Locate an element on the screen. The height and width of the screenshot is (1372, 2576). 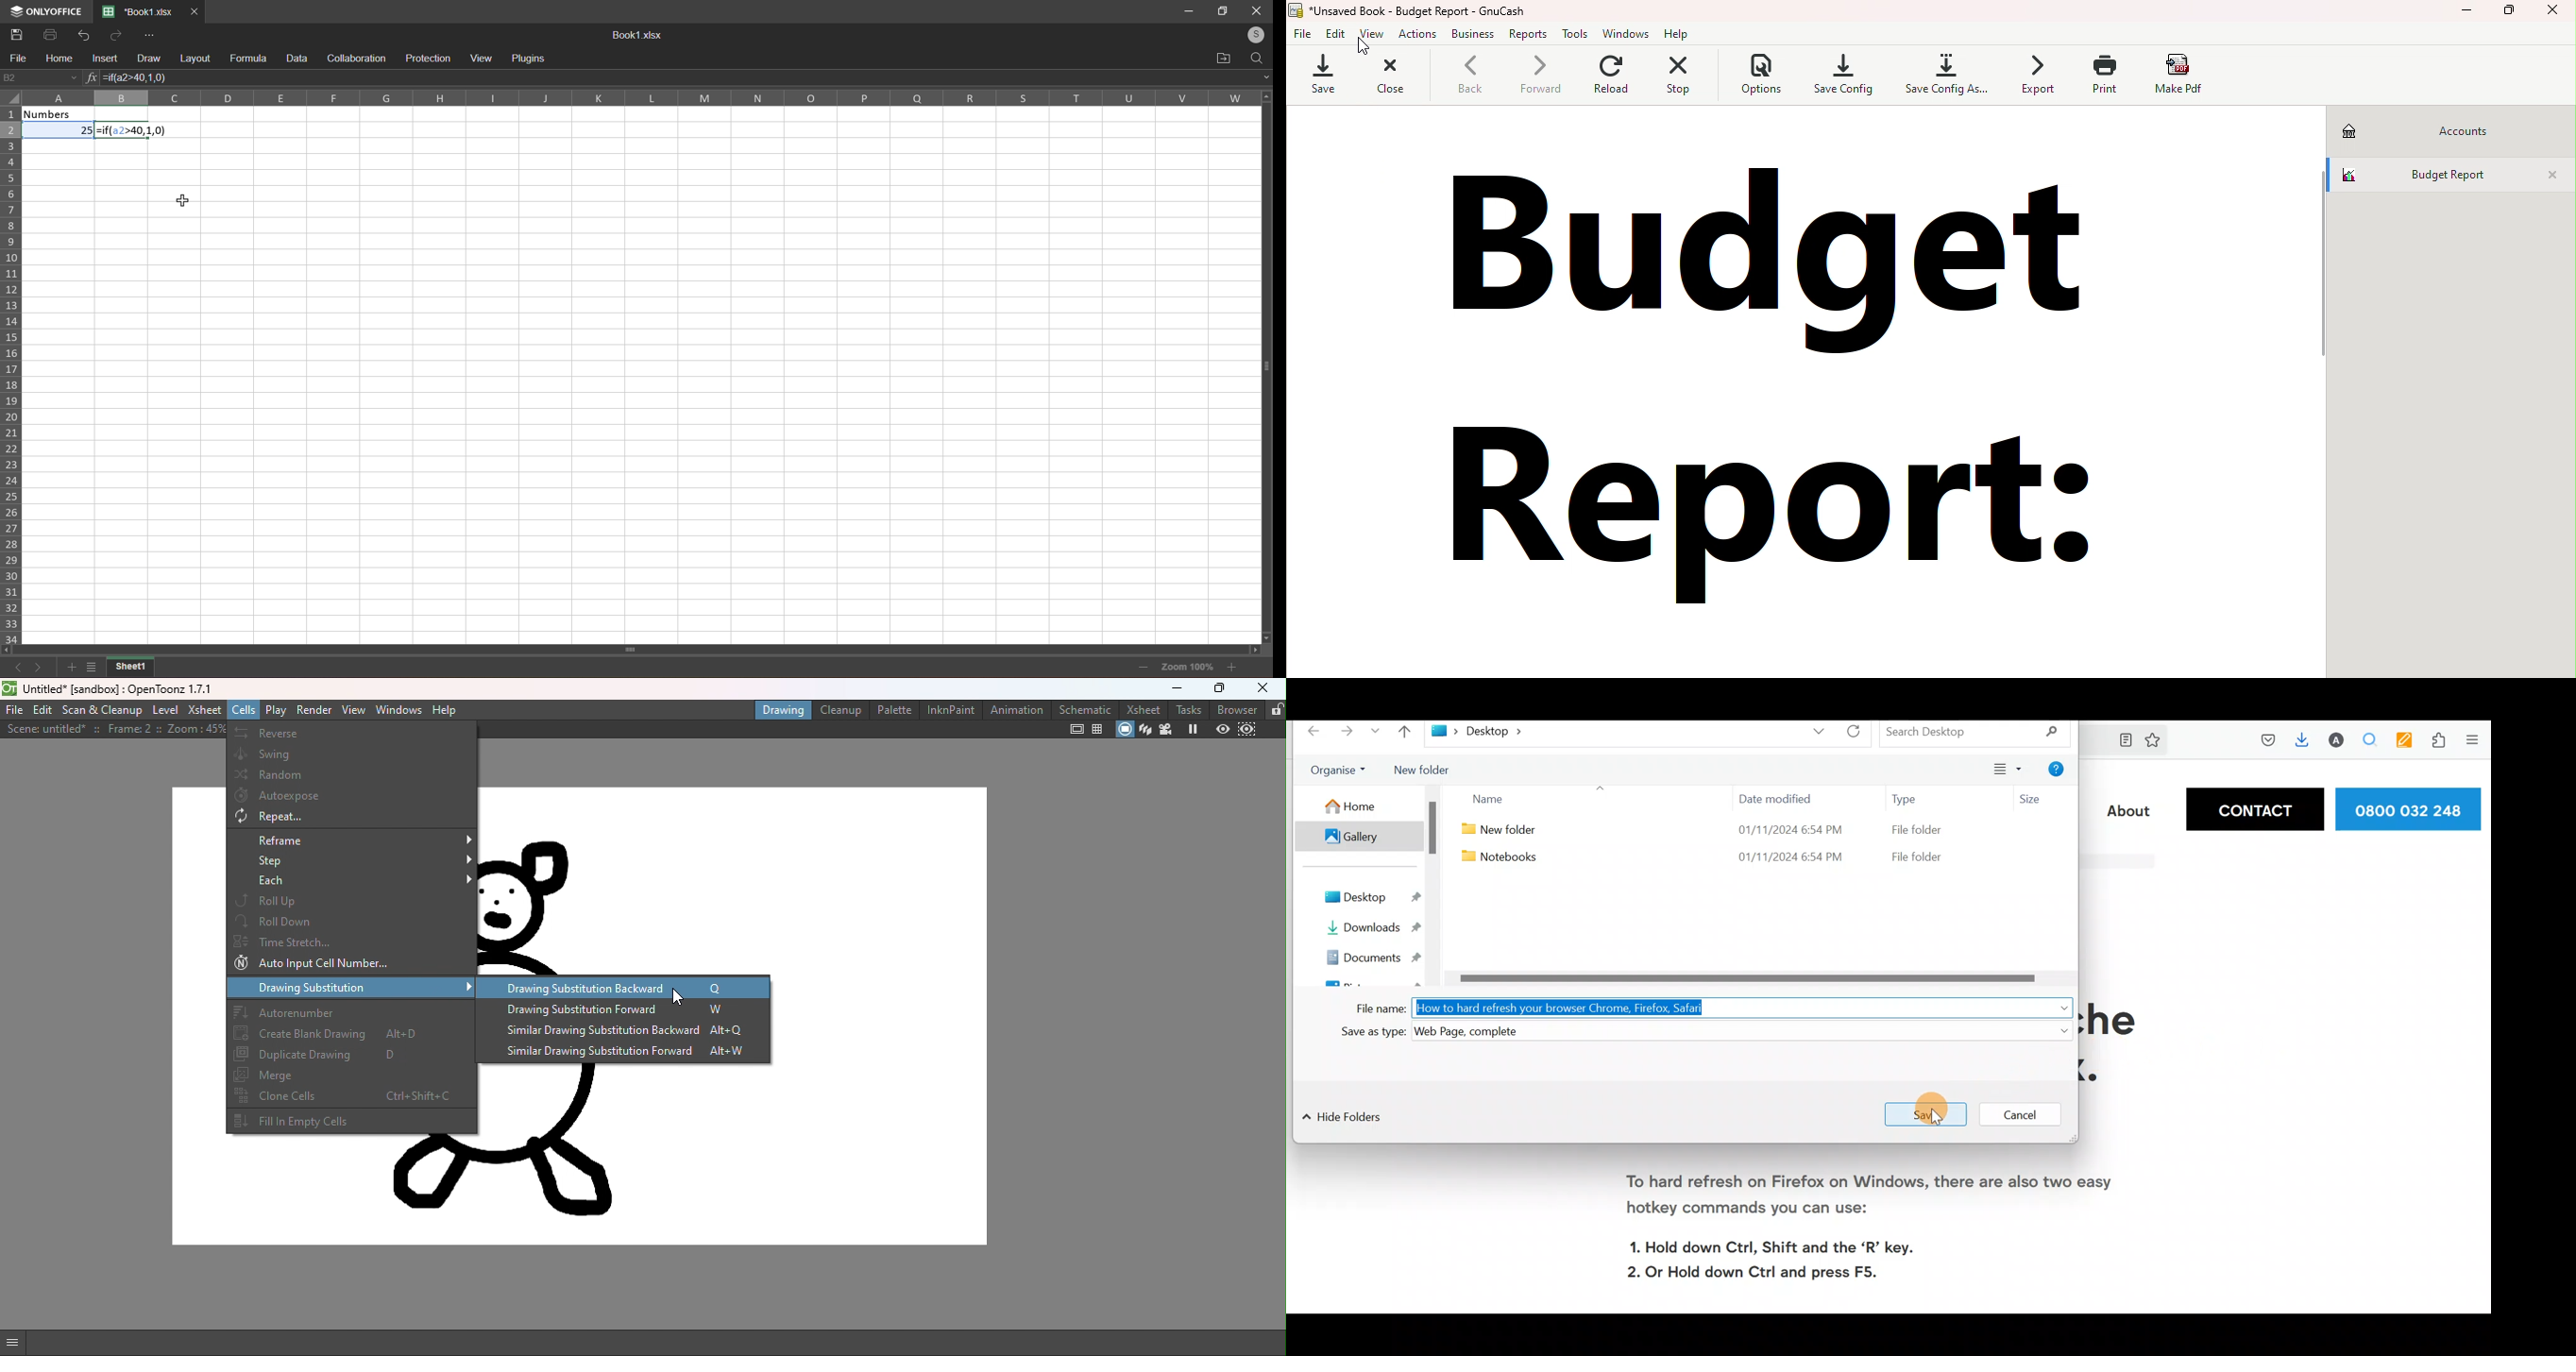
Type is located at coordinates (1910, 802).